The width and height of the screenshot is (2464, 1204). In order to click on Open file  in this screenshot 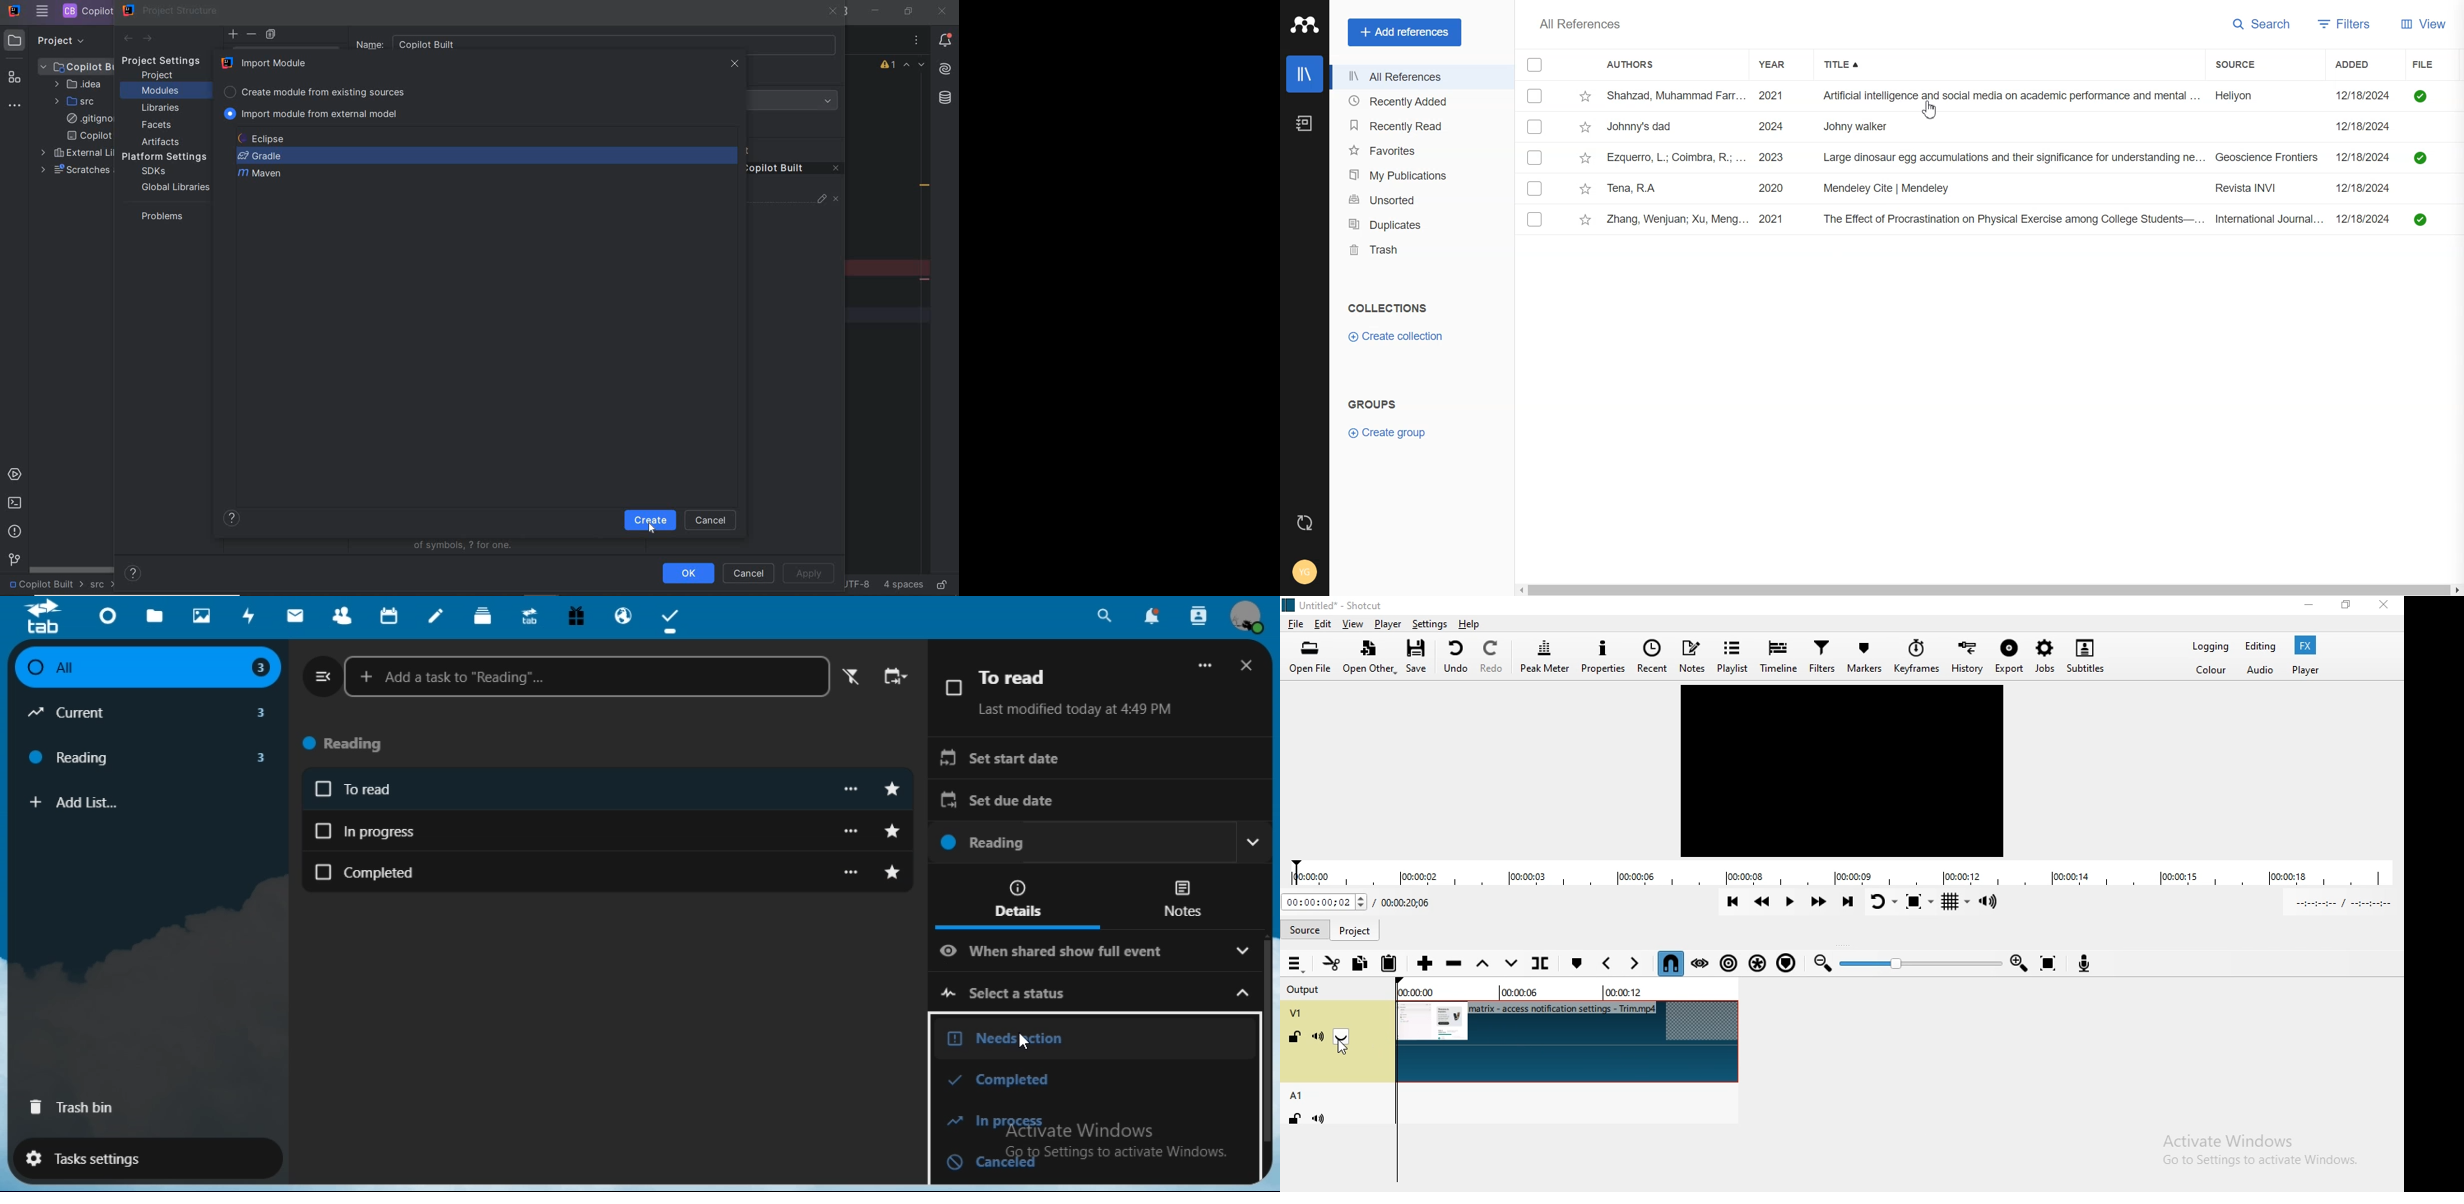, I will do `click(1311, 658)`.